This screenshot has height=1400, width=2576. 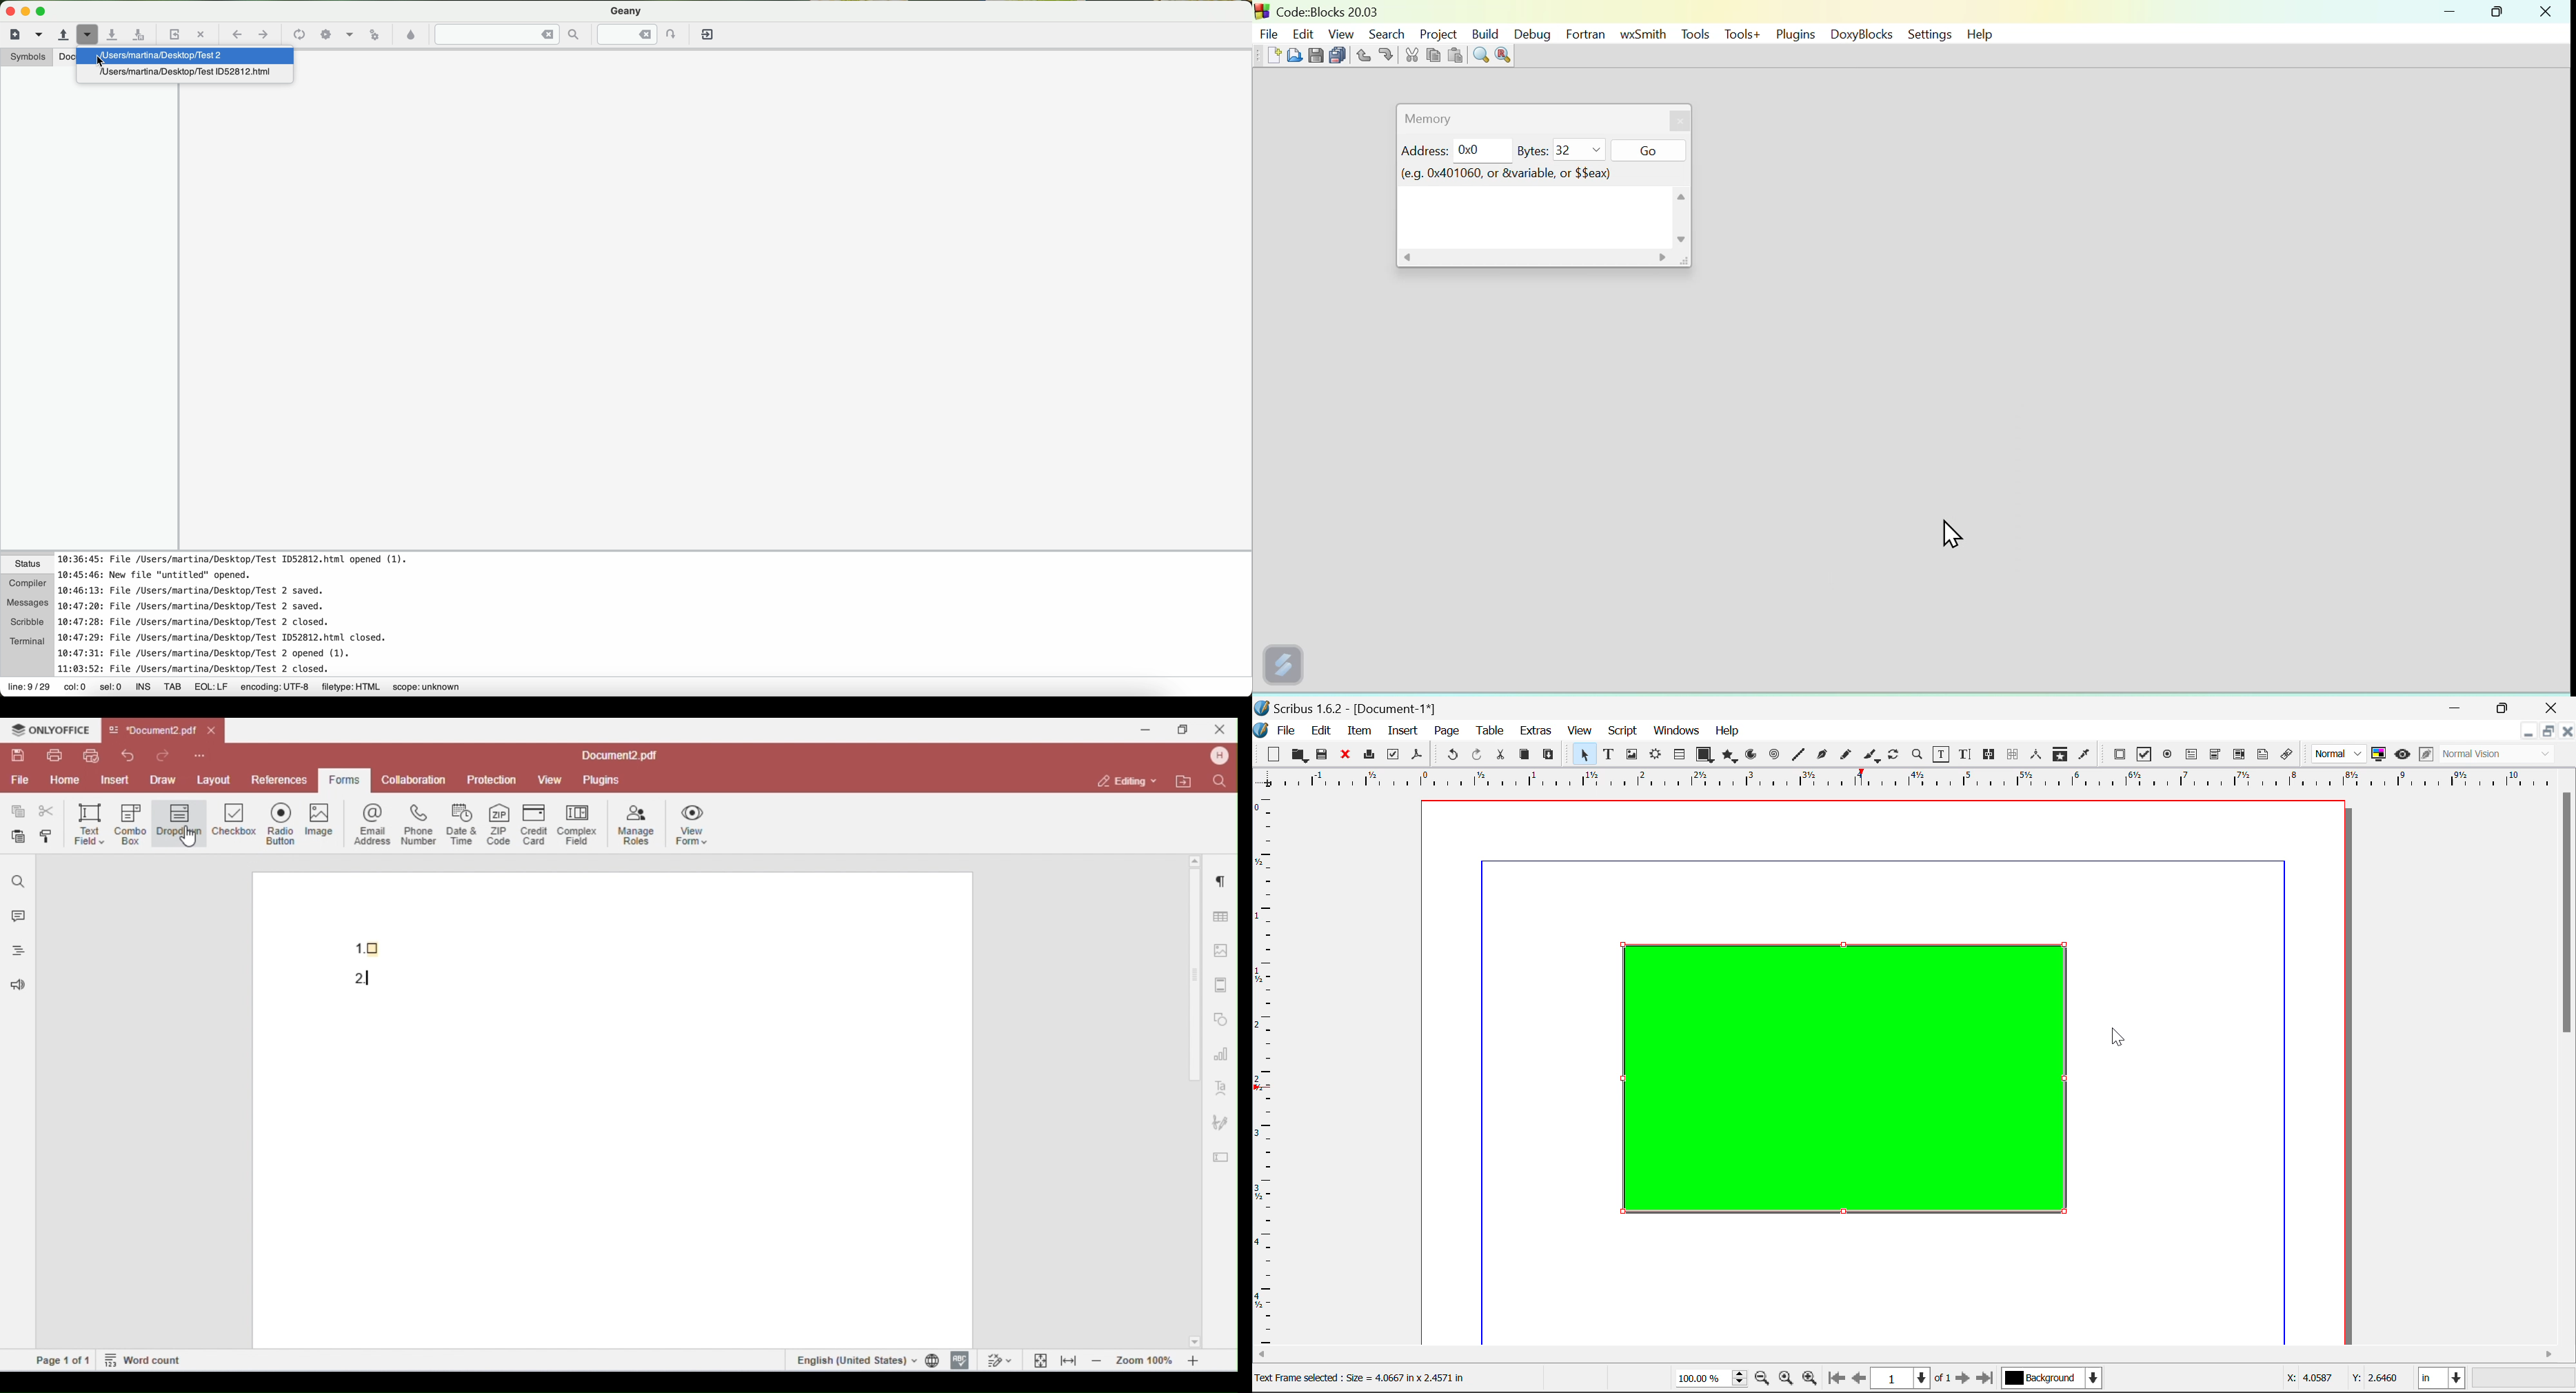 I want to click on cut , so click(x=1411, y=56).